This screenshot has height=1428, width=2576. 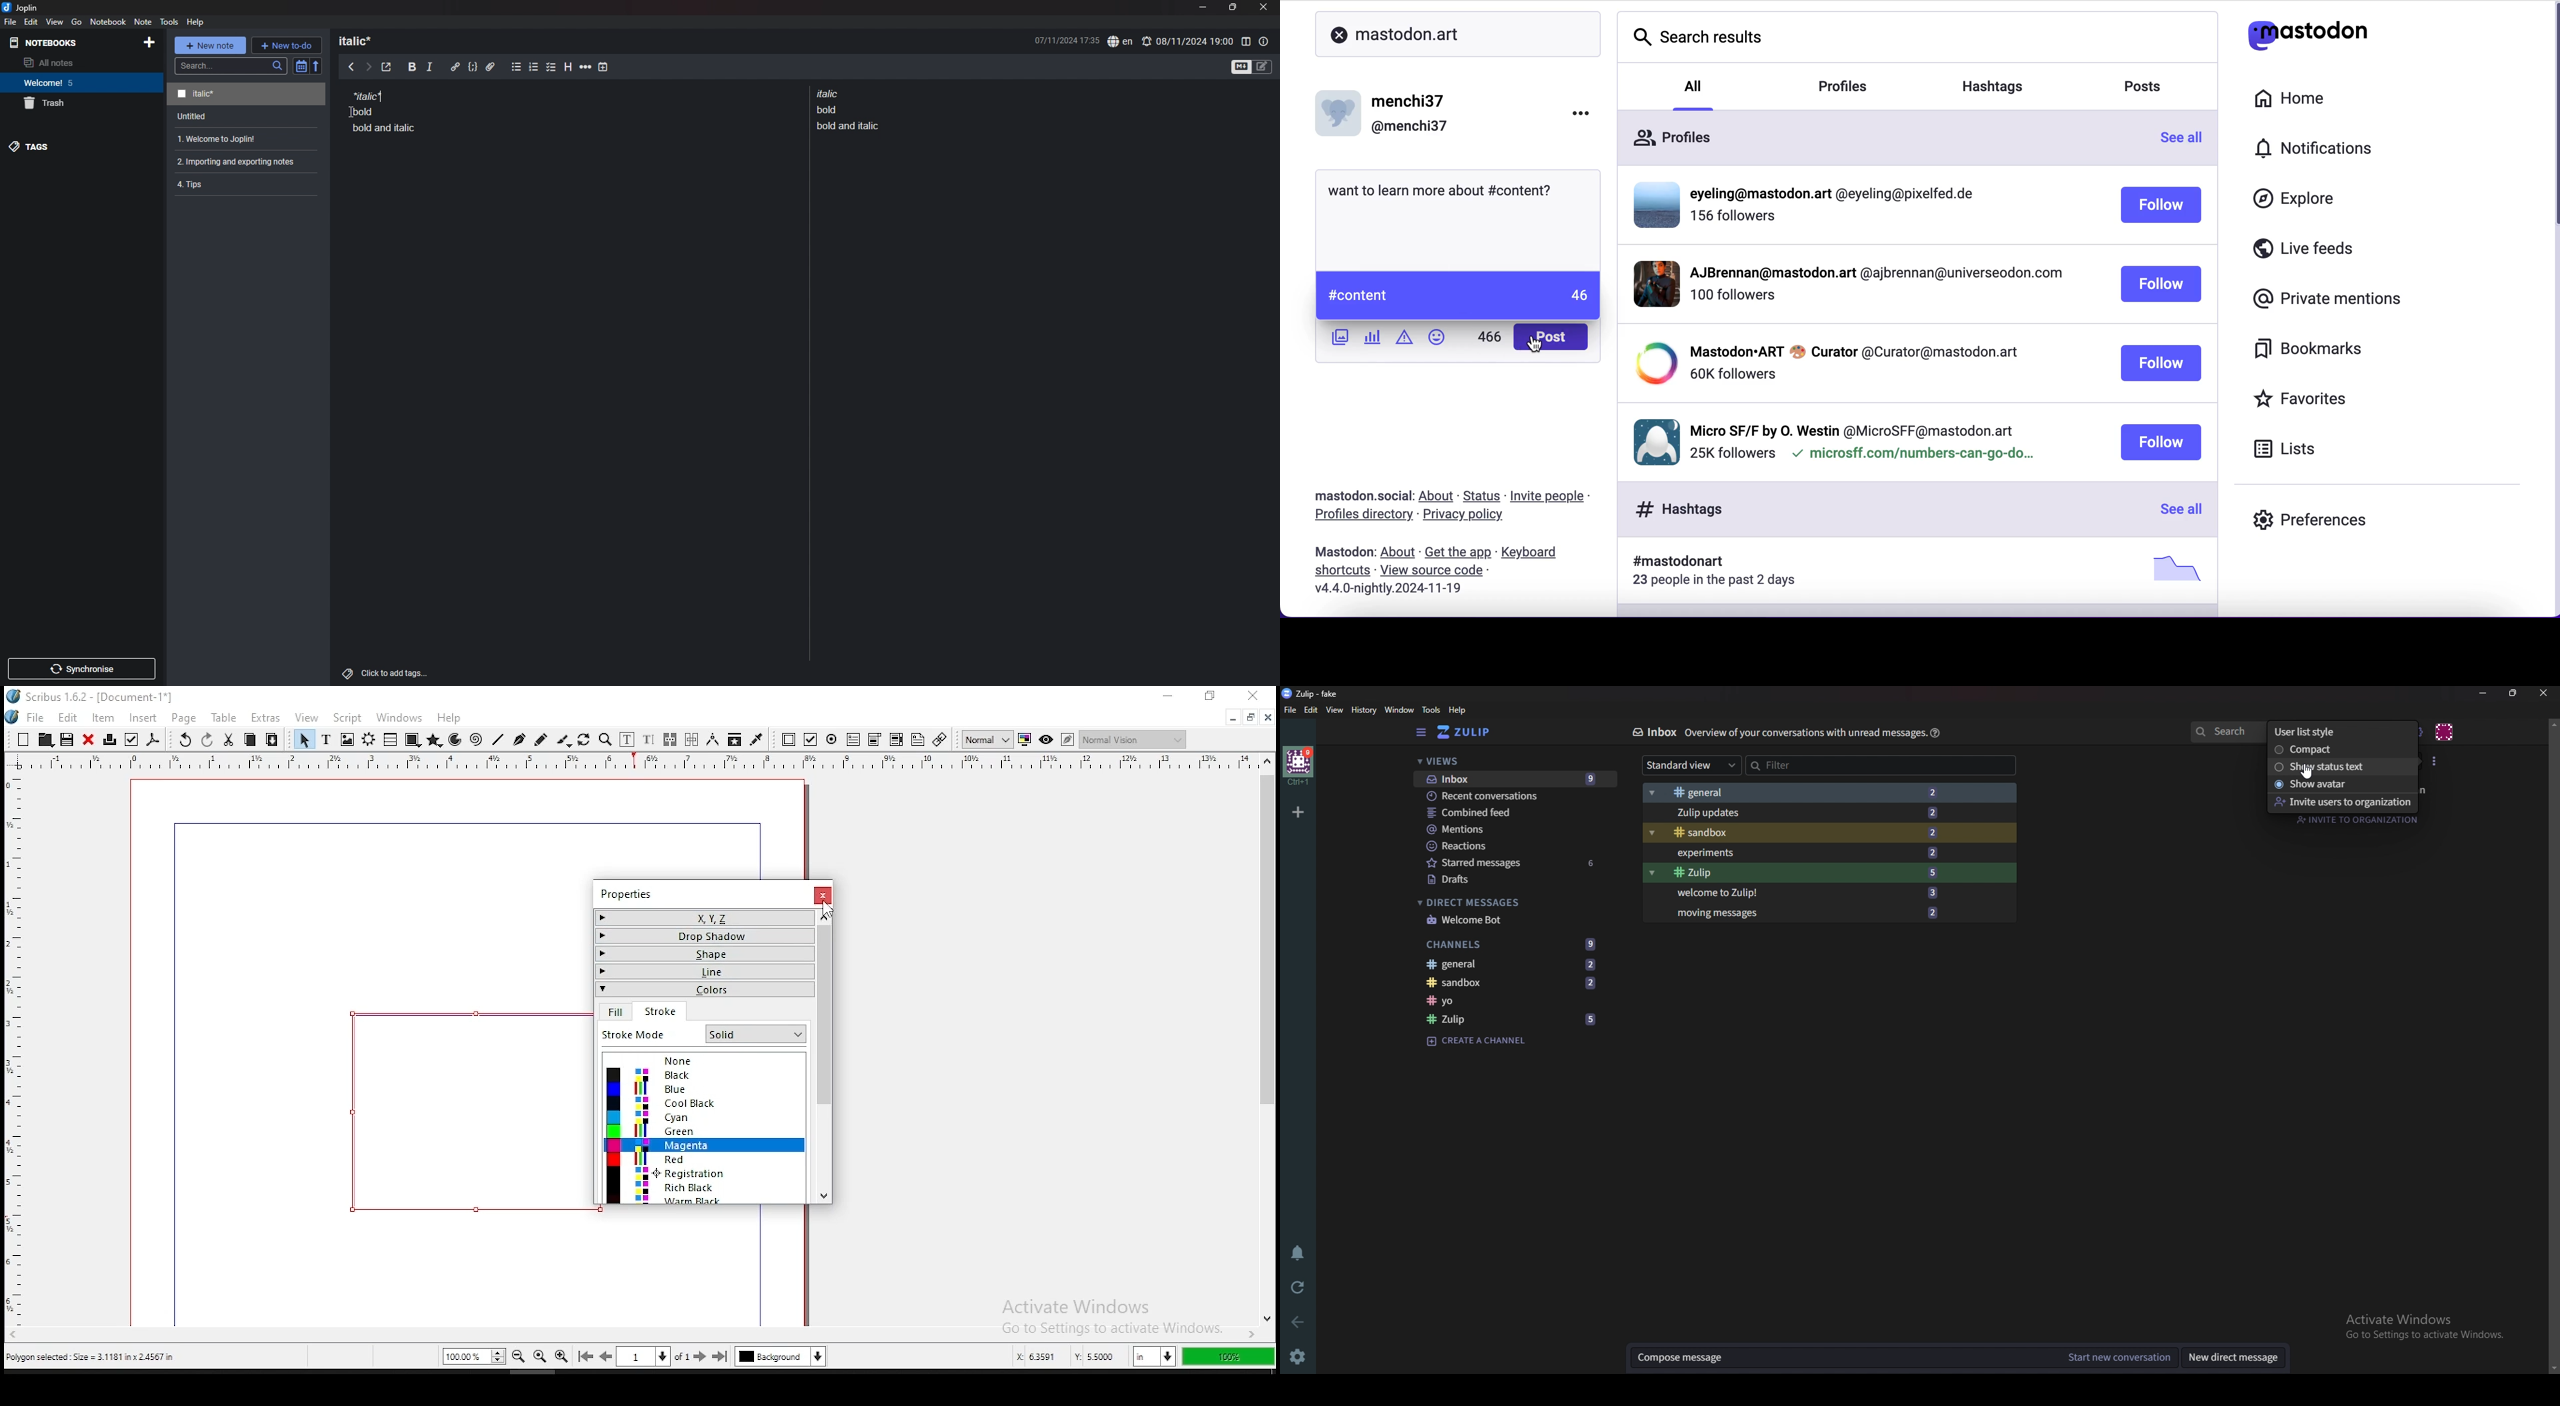 What do you see at coordinates (1735, 221) in the screenshot?
I see `followers` at bounding box center [1735, 221].